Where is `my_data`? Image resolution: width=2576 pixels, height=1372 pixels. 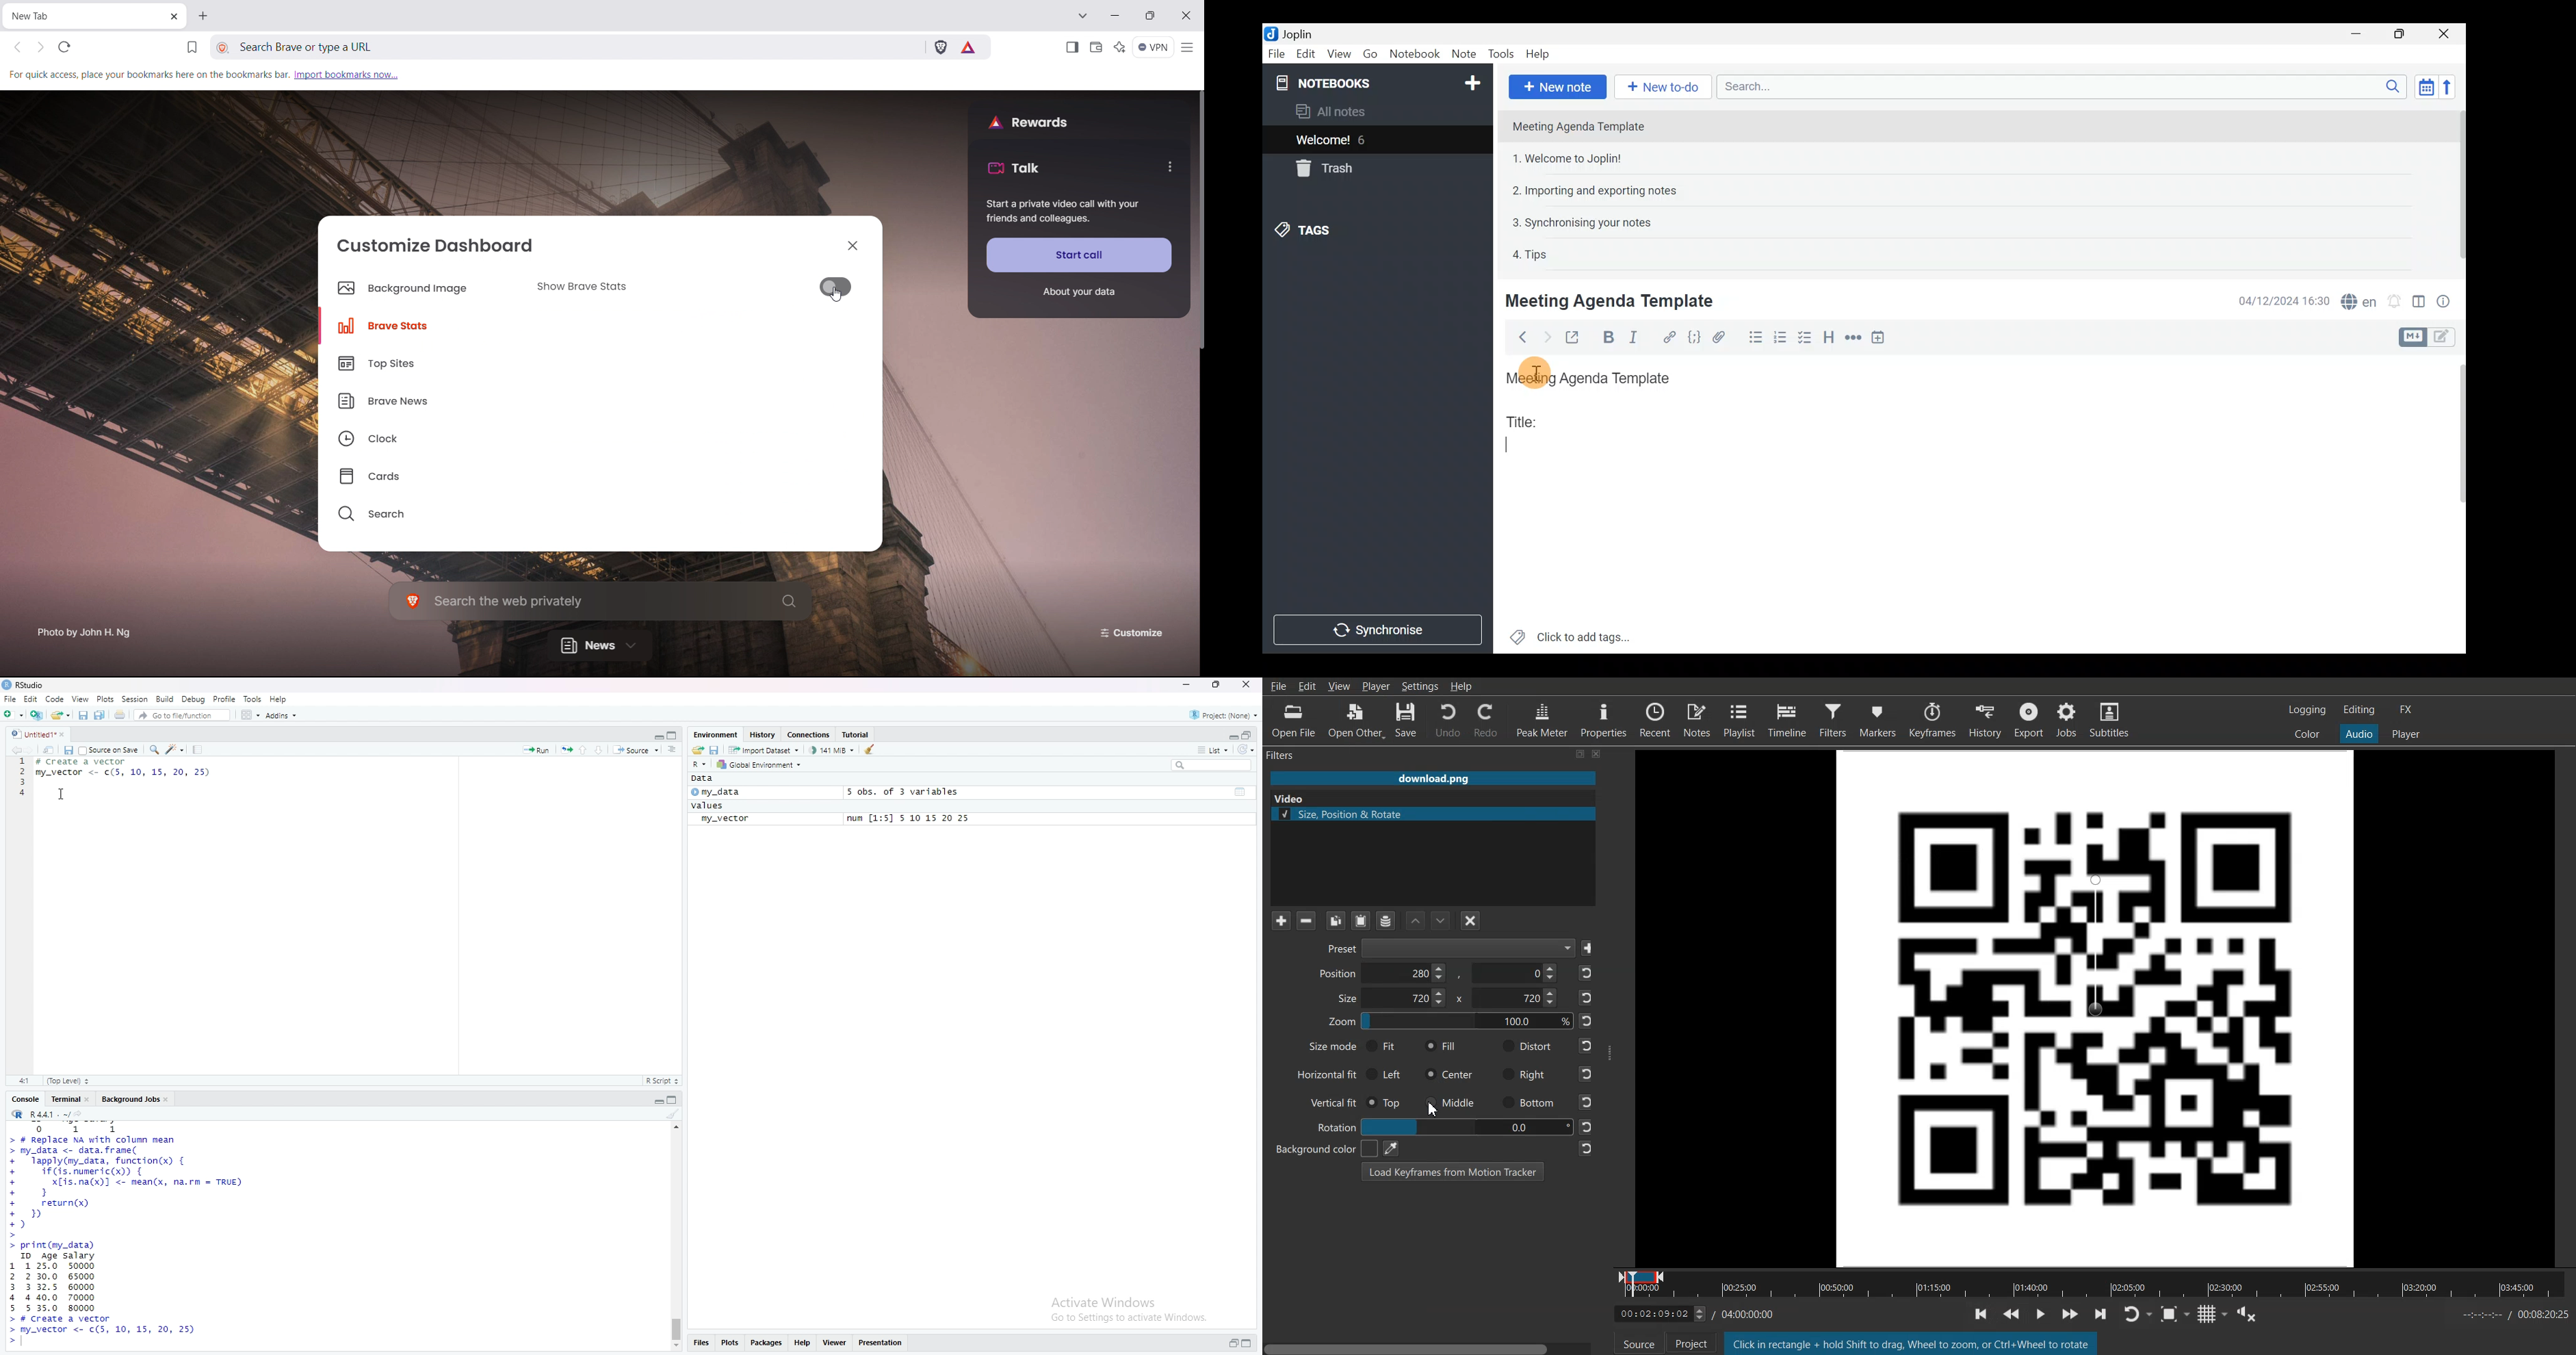
my_data is located at coordinates (719, 792).